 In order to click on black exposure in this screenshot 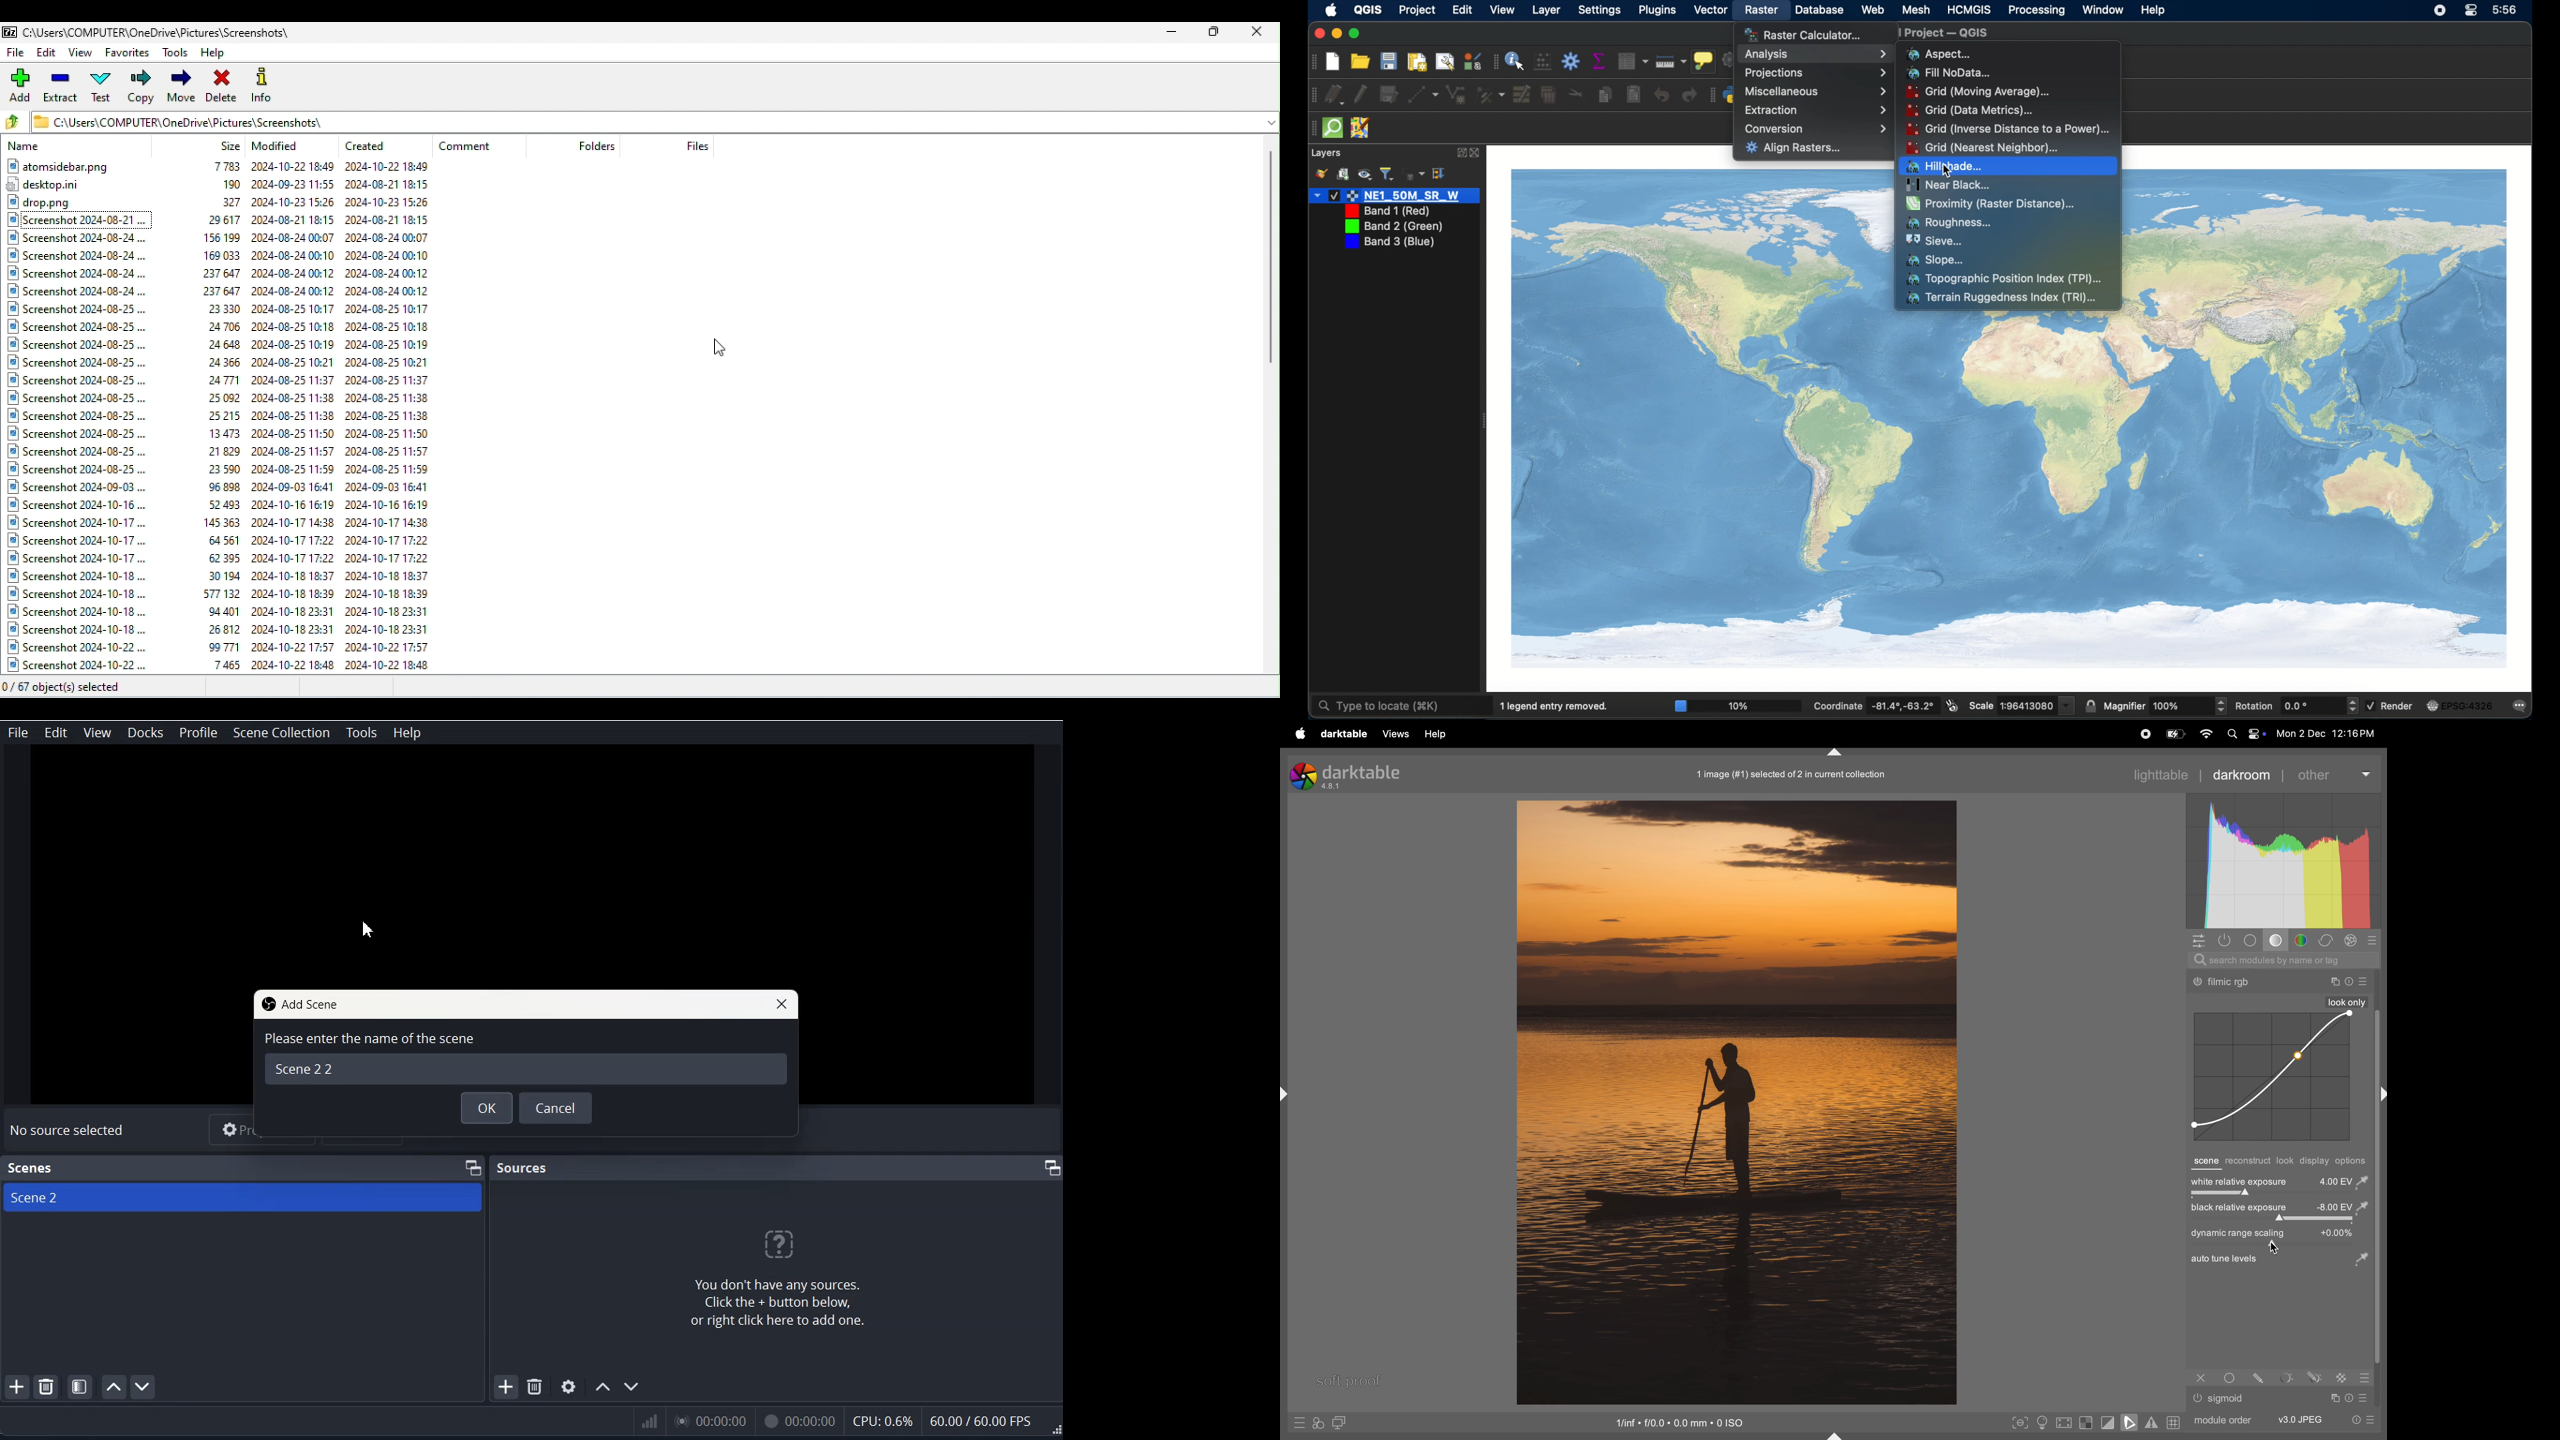, I will do `click(2278, 1208)`.